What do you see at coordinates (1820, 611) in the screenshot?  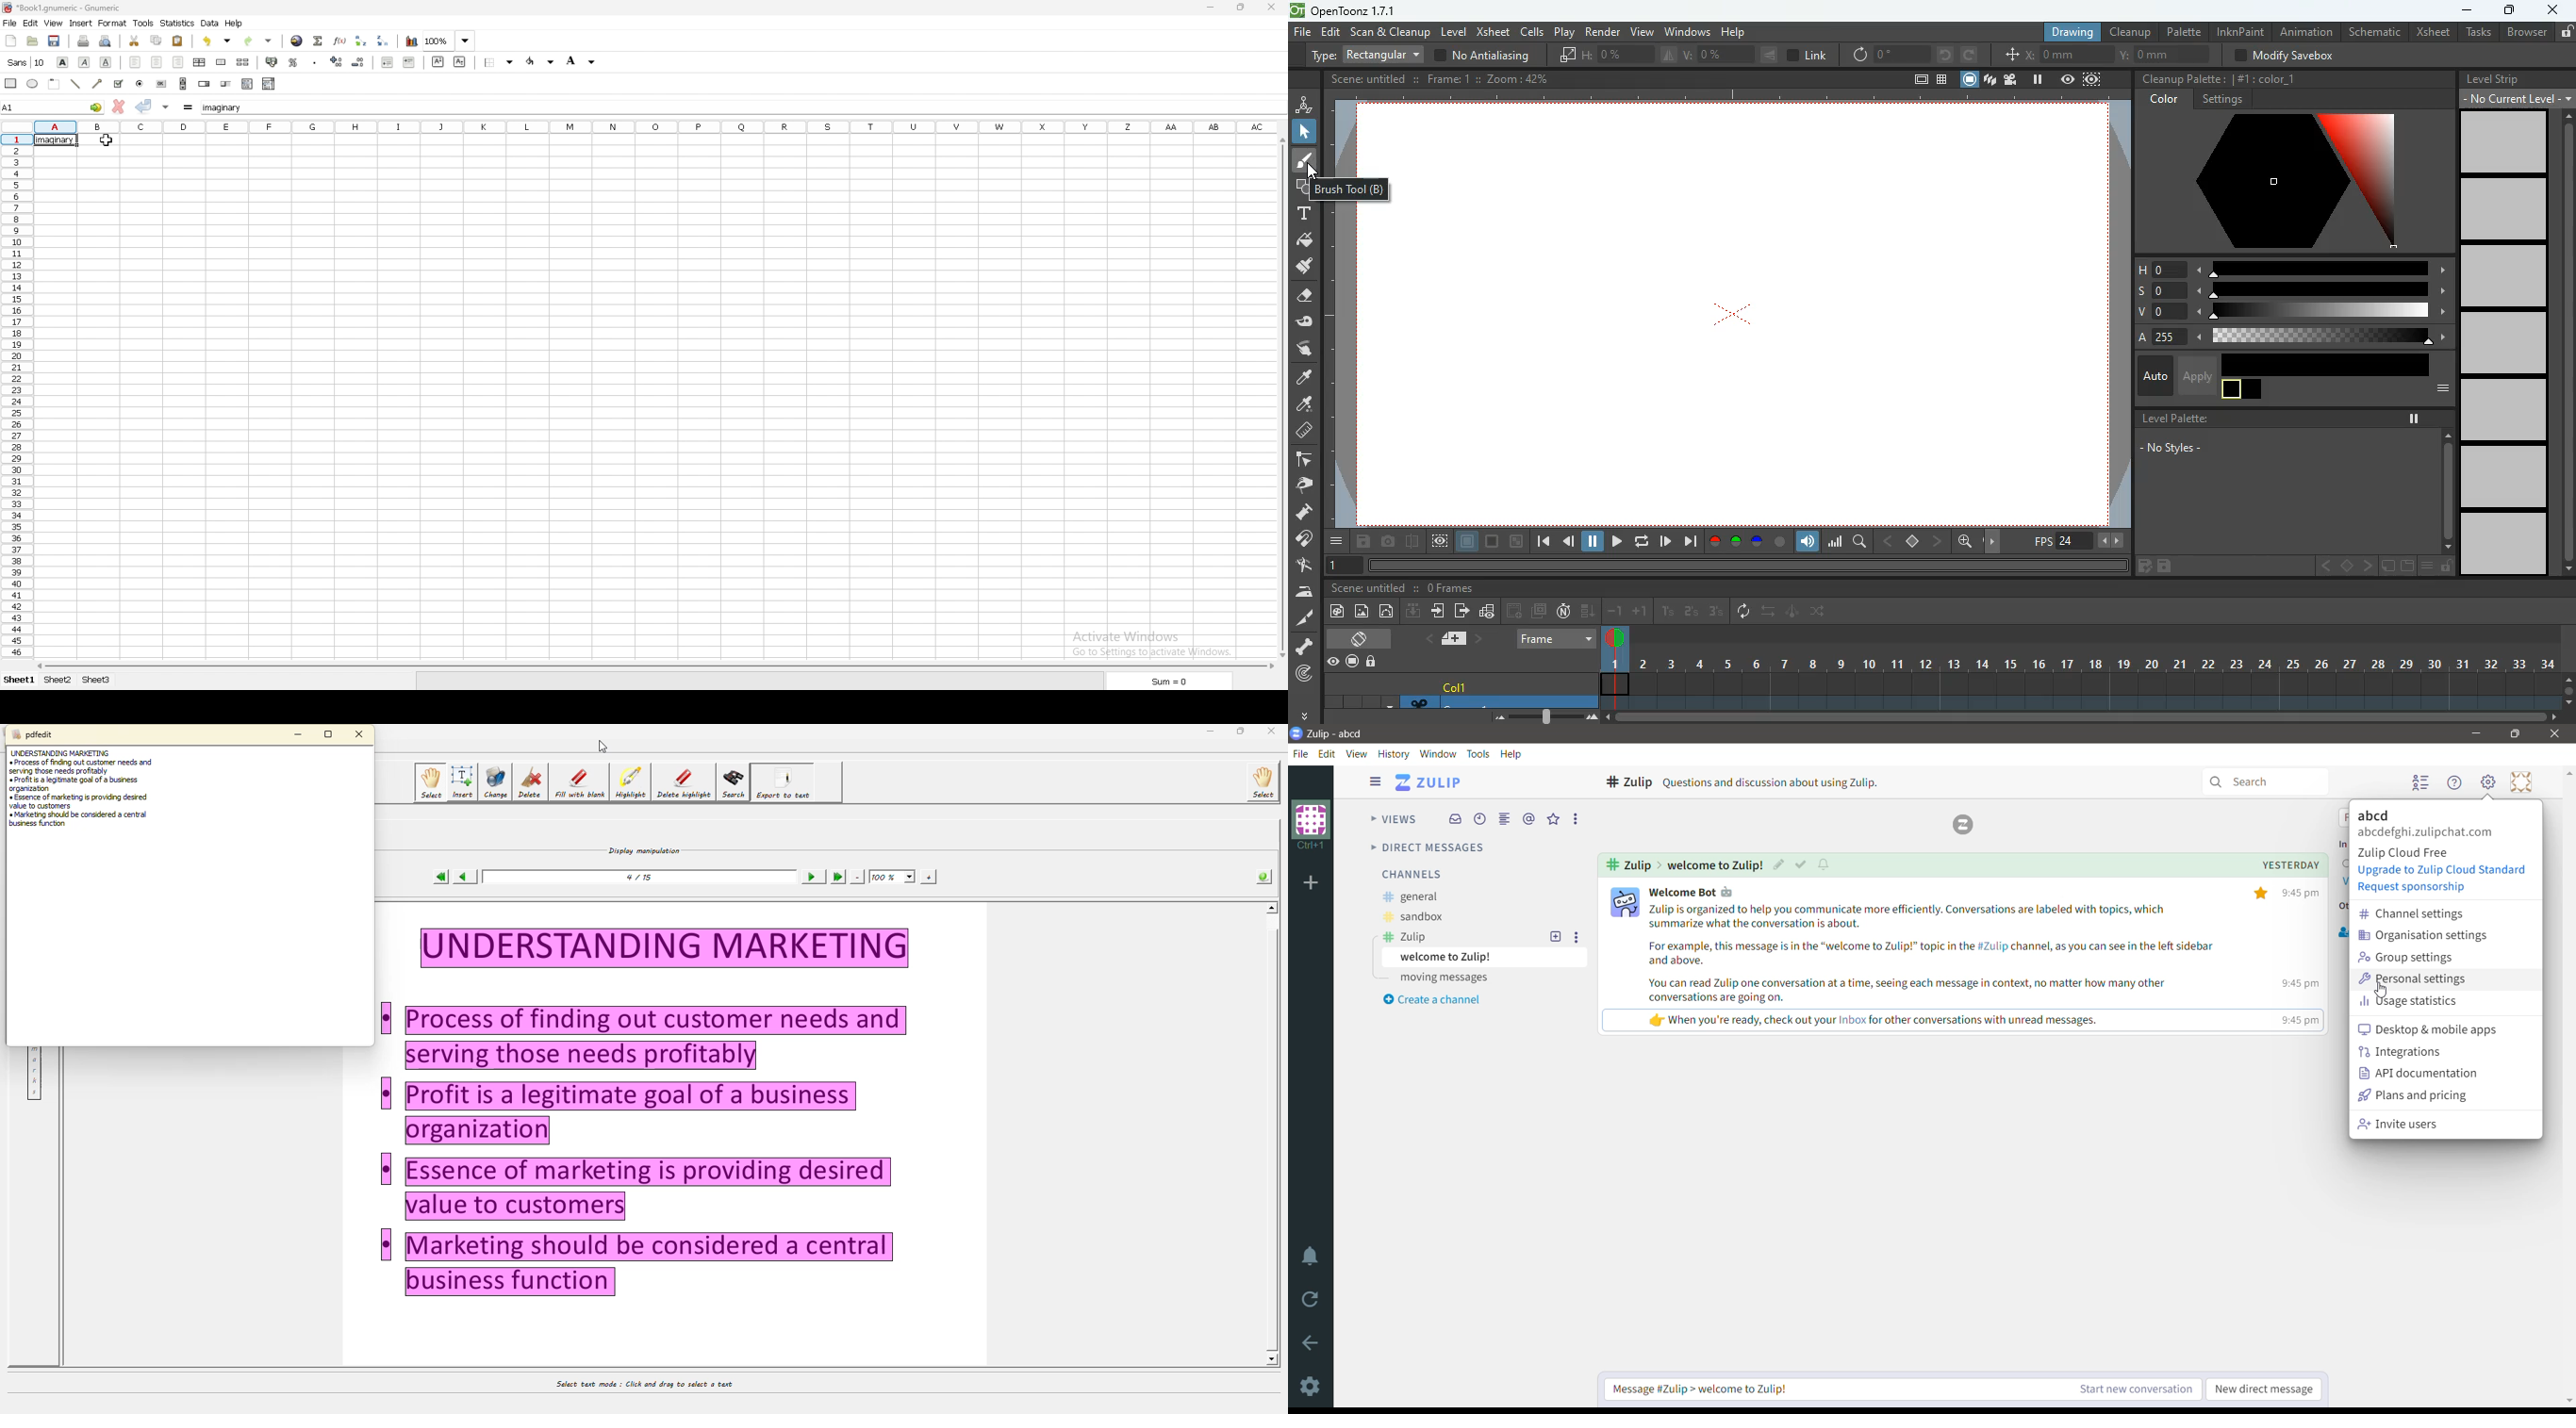 I see `swap` at bounding box center [1820, 611].